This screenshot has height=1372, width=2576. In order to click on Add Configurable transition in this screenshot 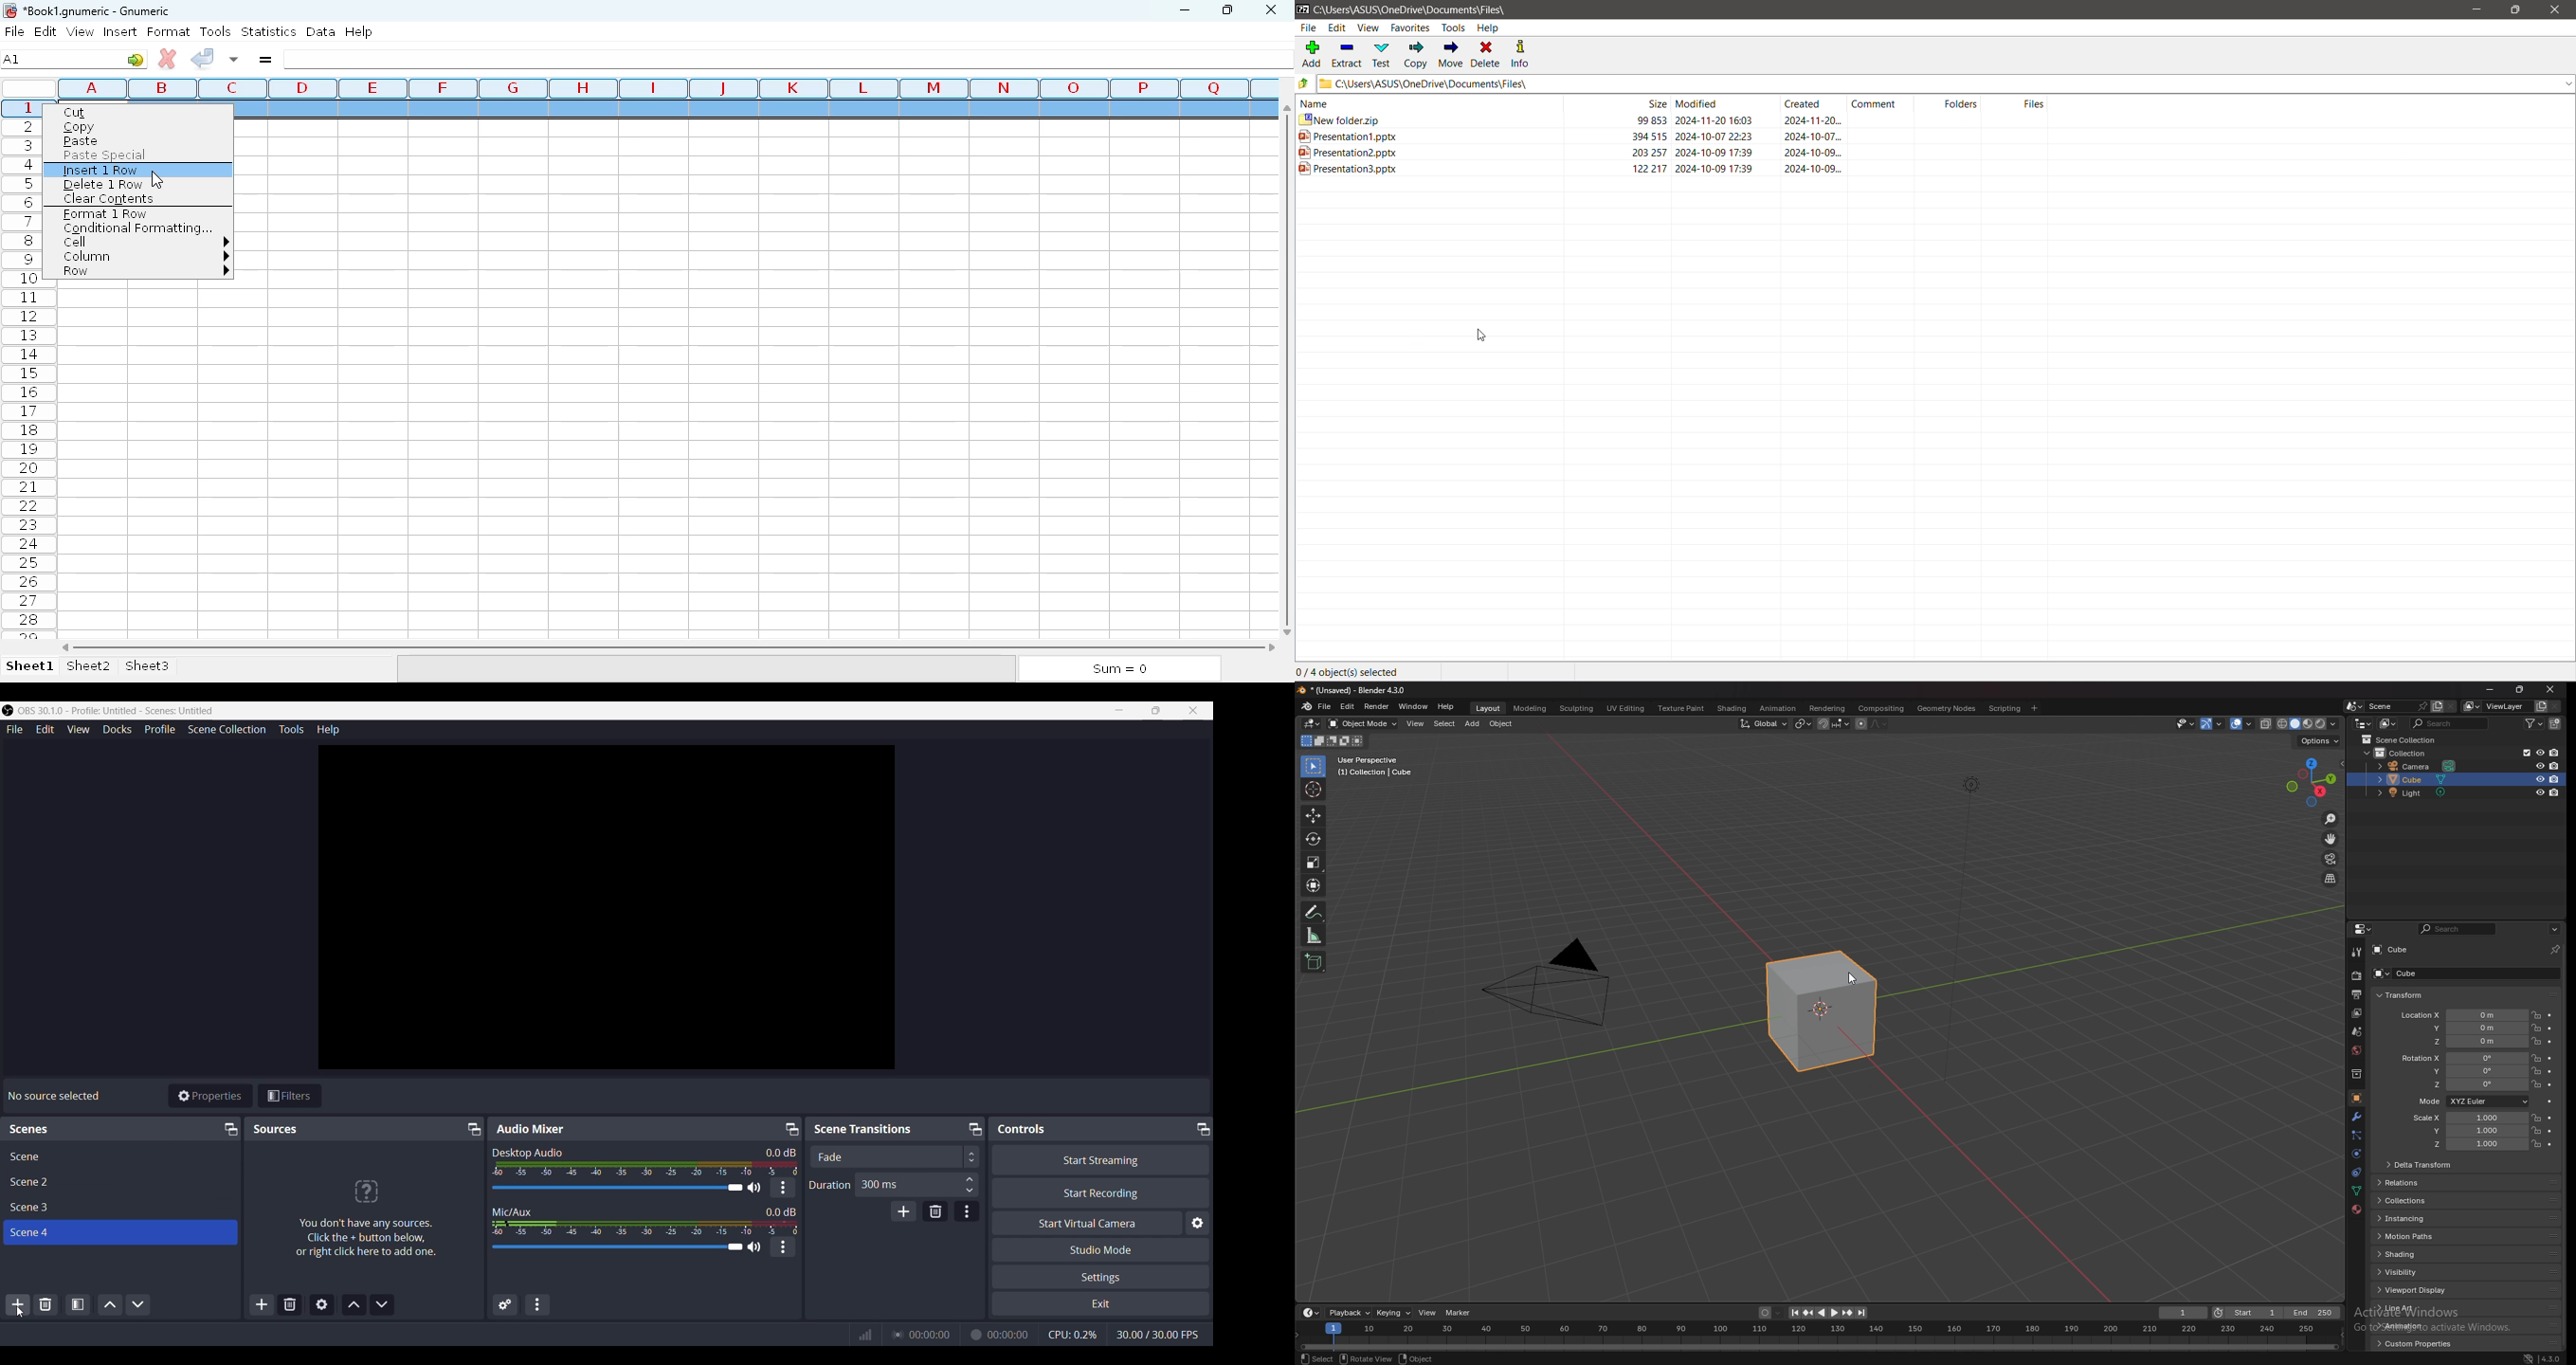, I will do `click(904, 1211)`.